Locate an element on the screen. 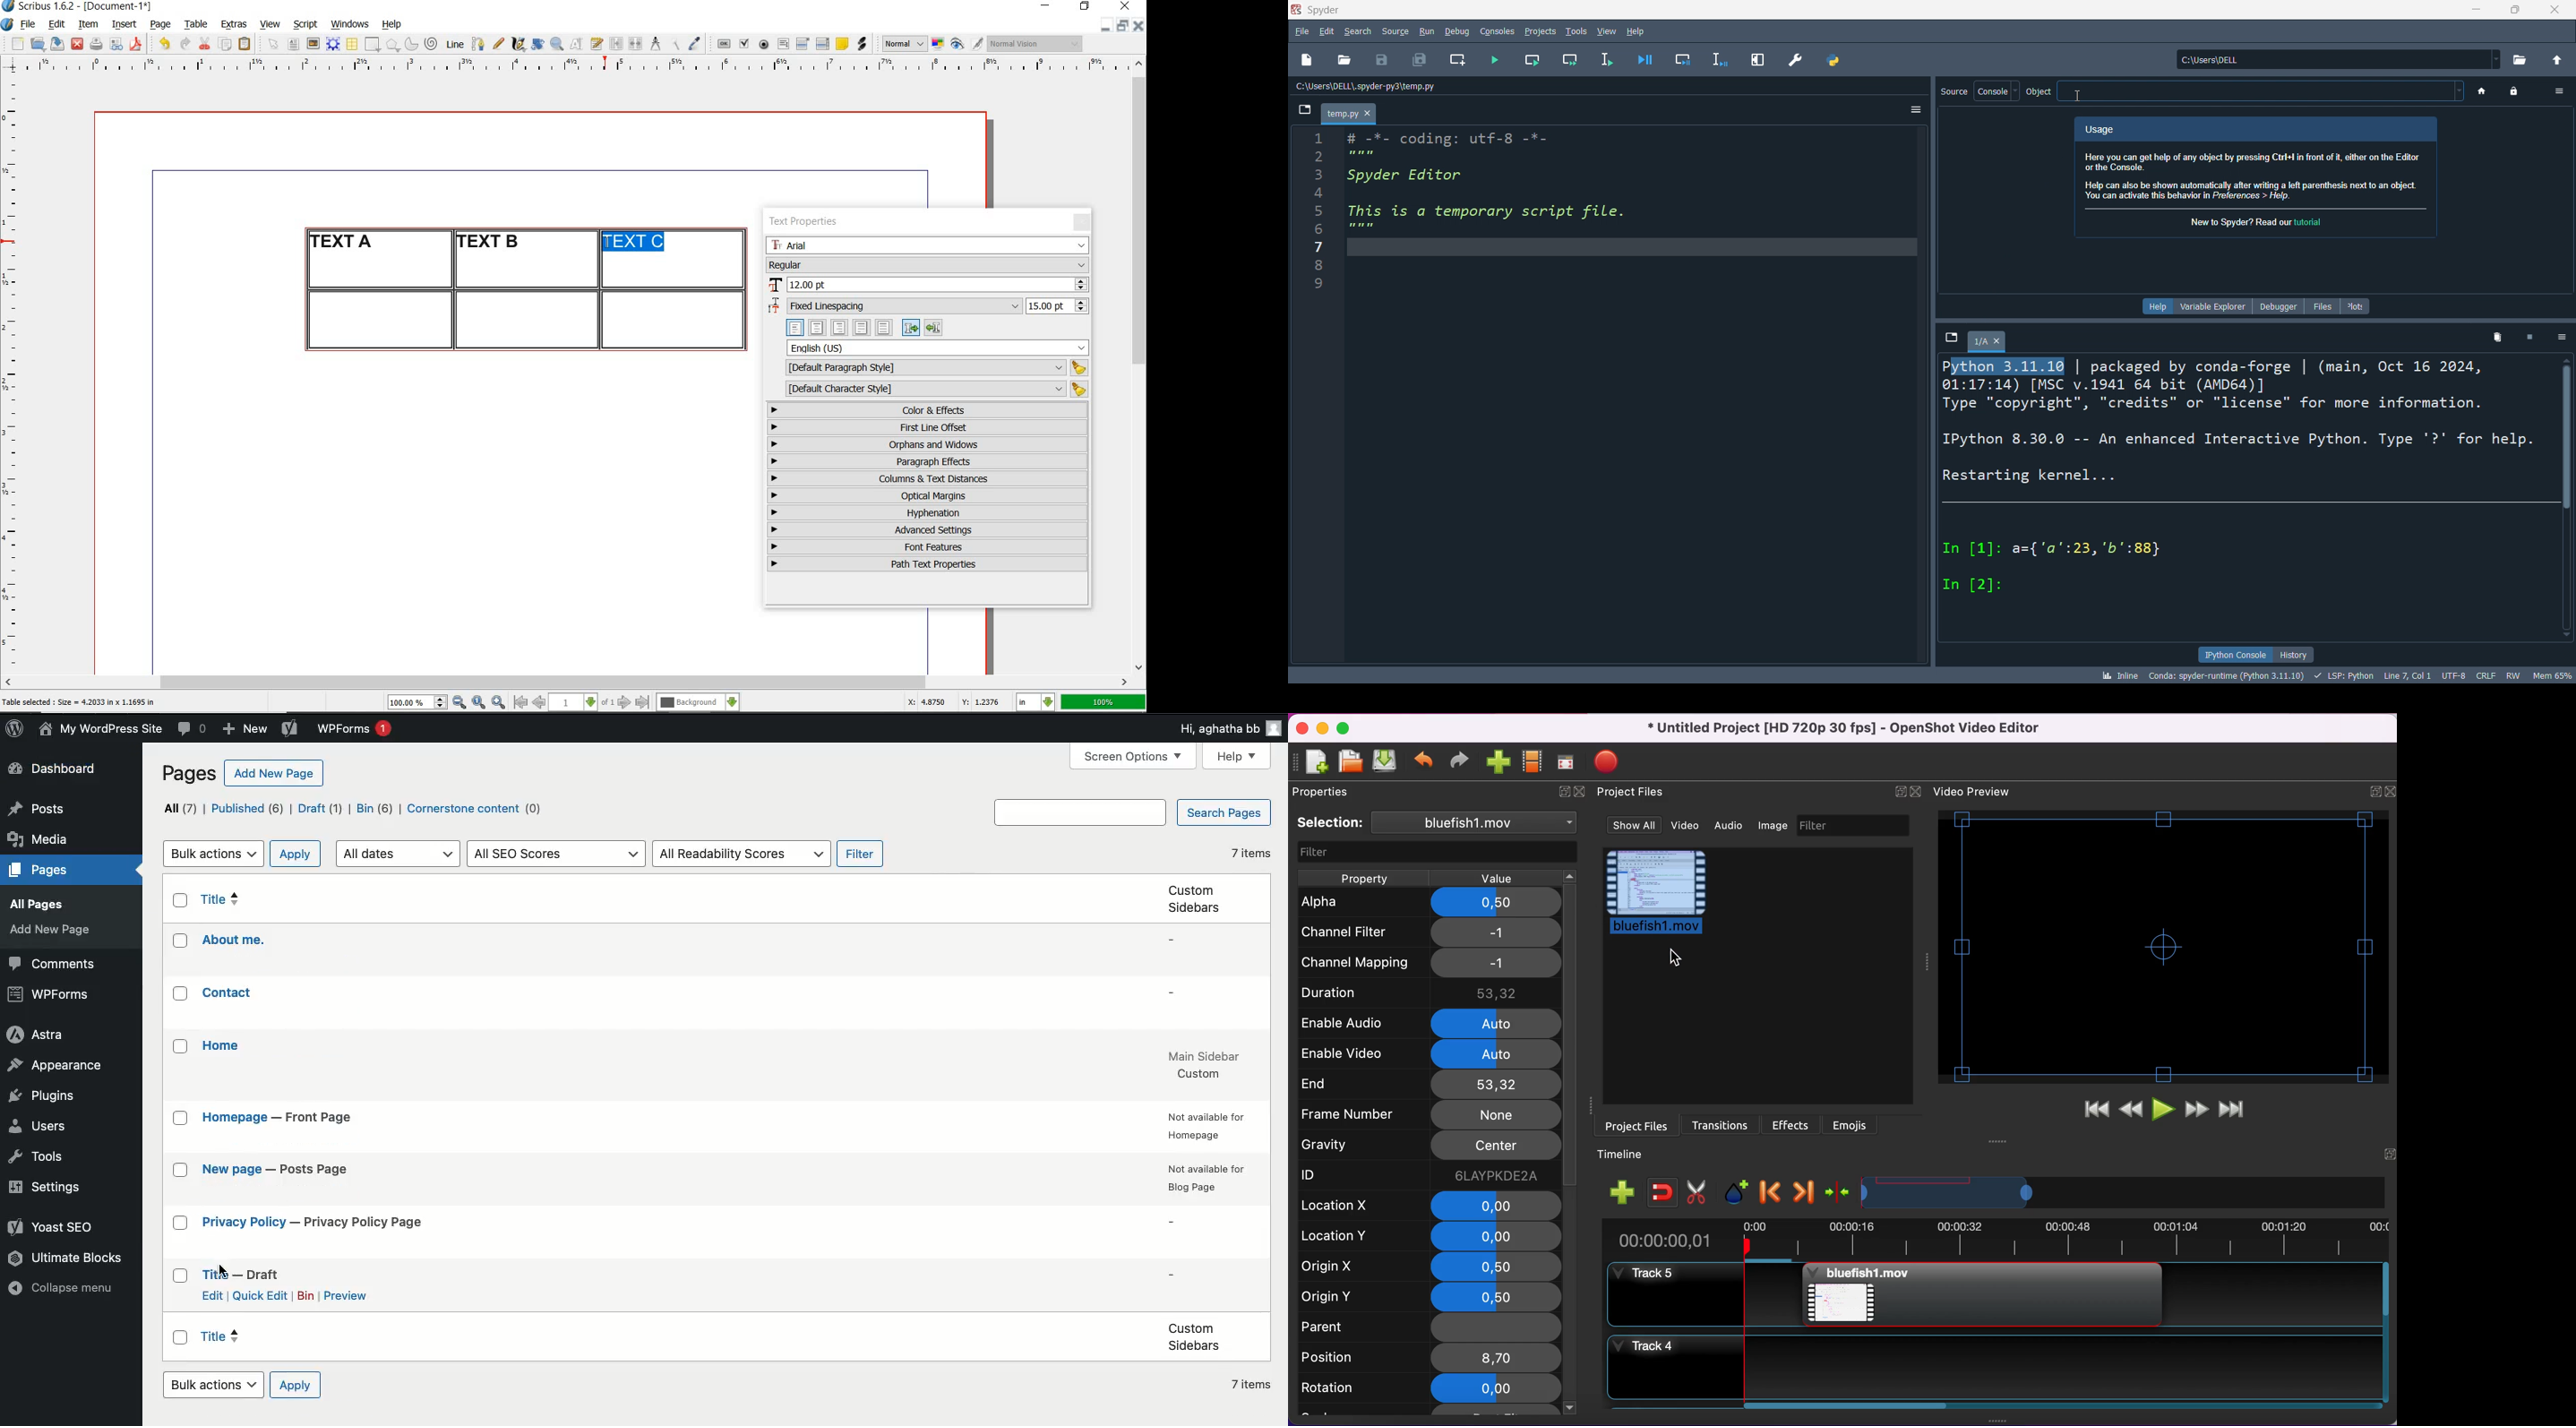 The width and height of the screenshot is (2576, 1428). file path: c:\user\dell\.spyder-py3\temp.py is located at coordinates (1460, 88).